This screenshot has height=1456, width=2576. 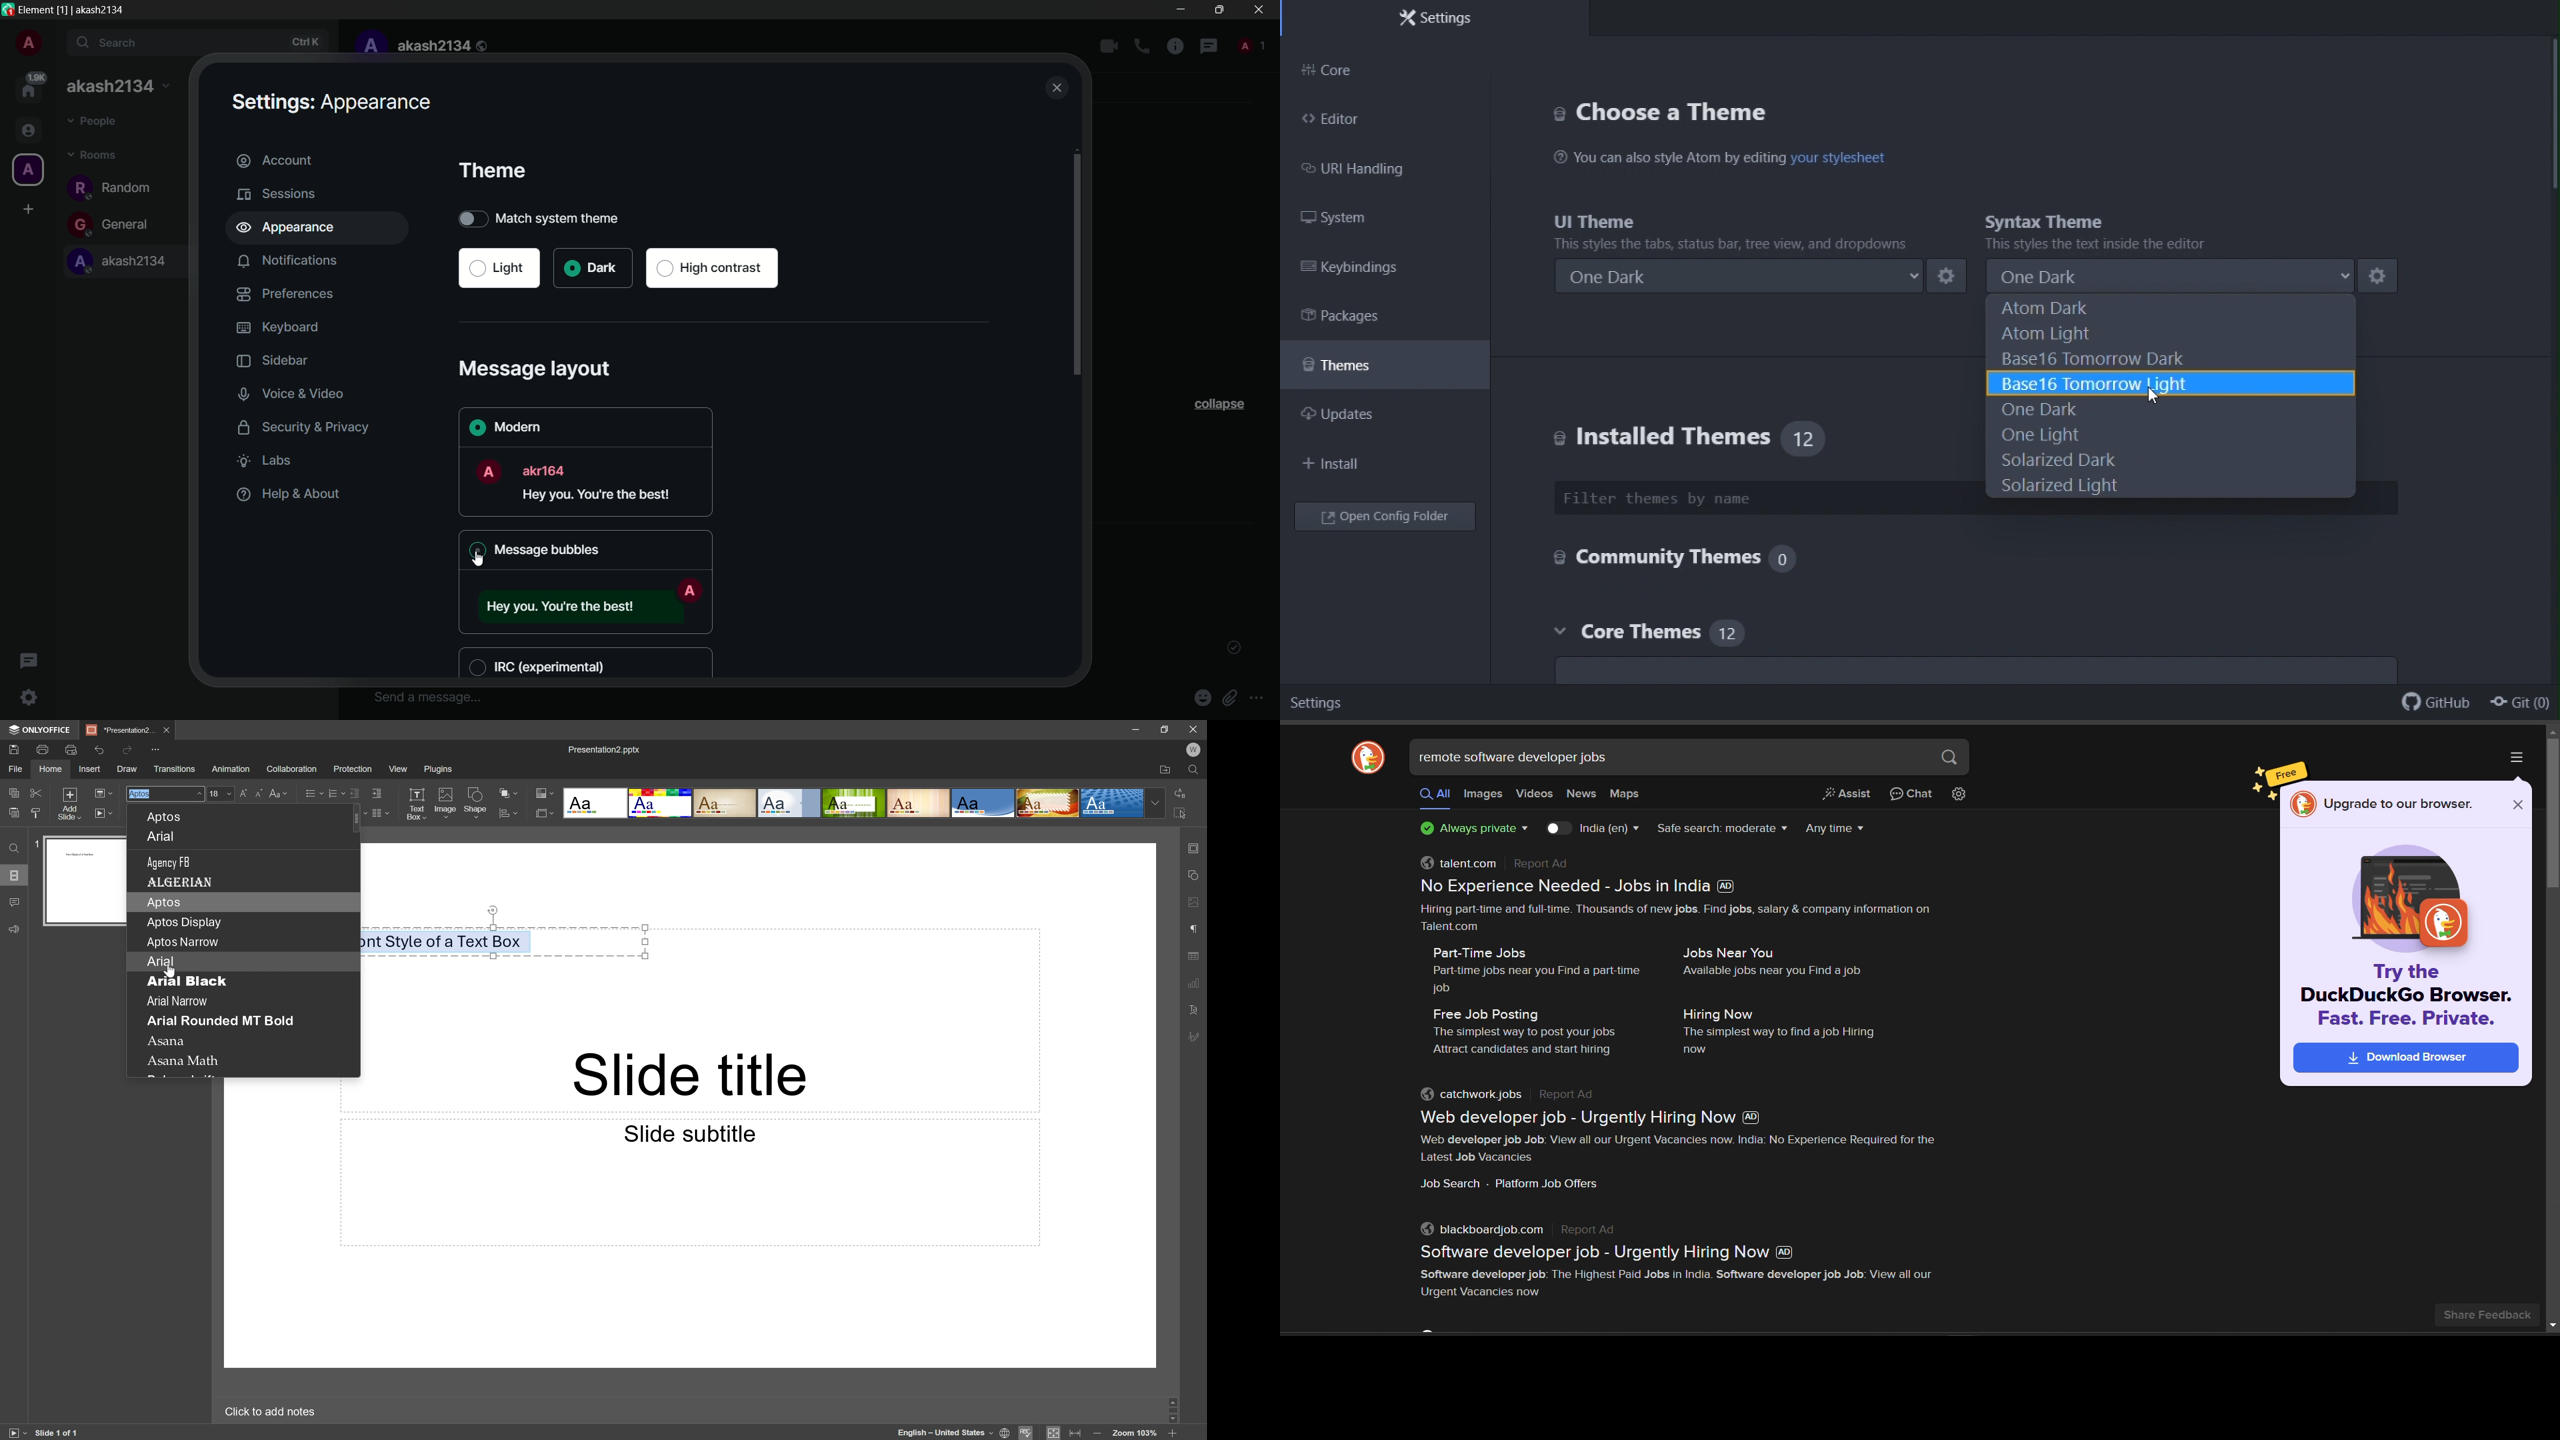 What do you see at coordinates (2402, 804) in the screenshot?
I see `Upgrade to our browser.` at bounding box center [2402, 804].